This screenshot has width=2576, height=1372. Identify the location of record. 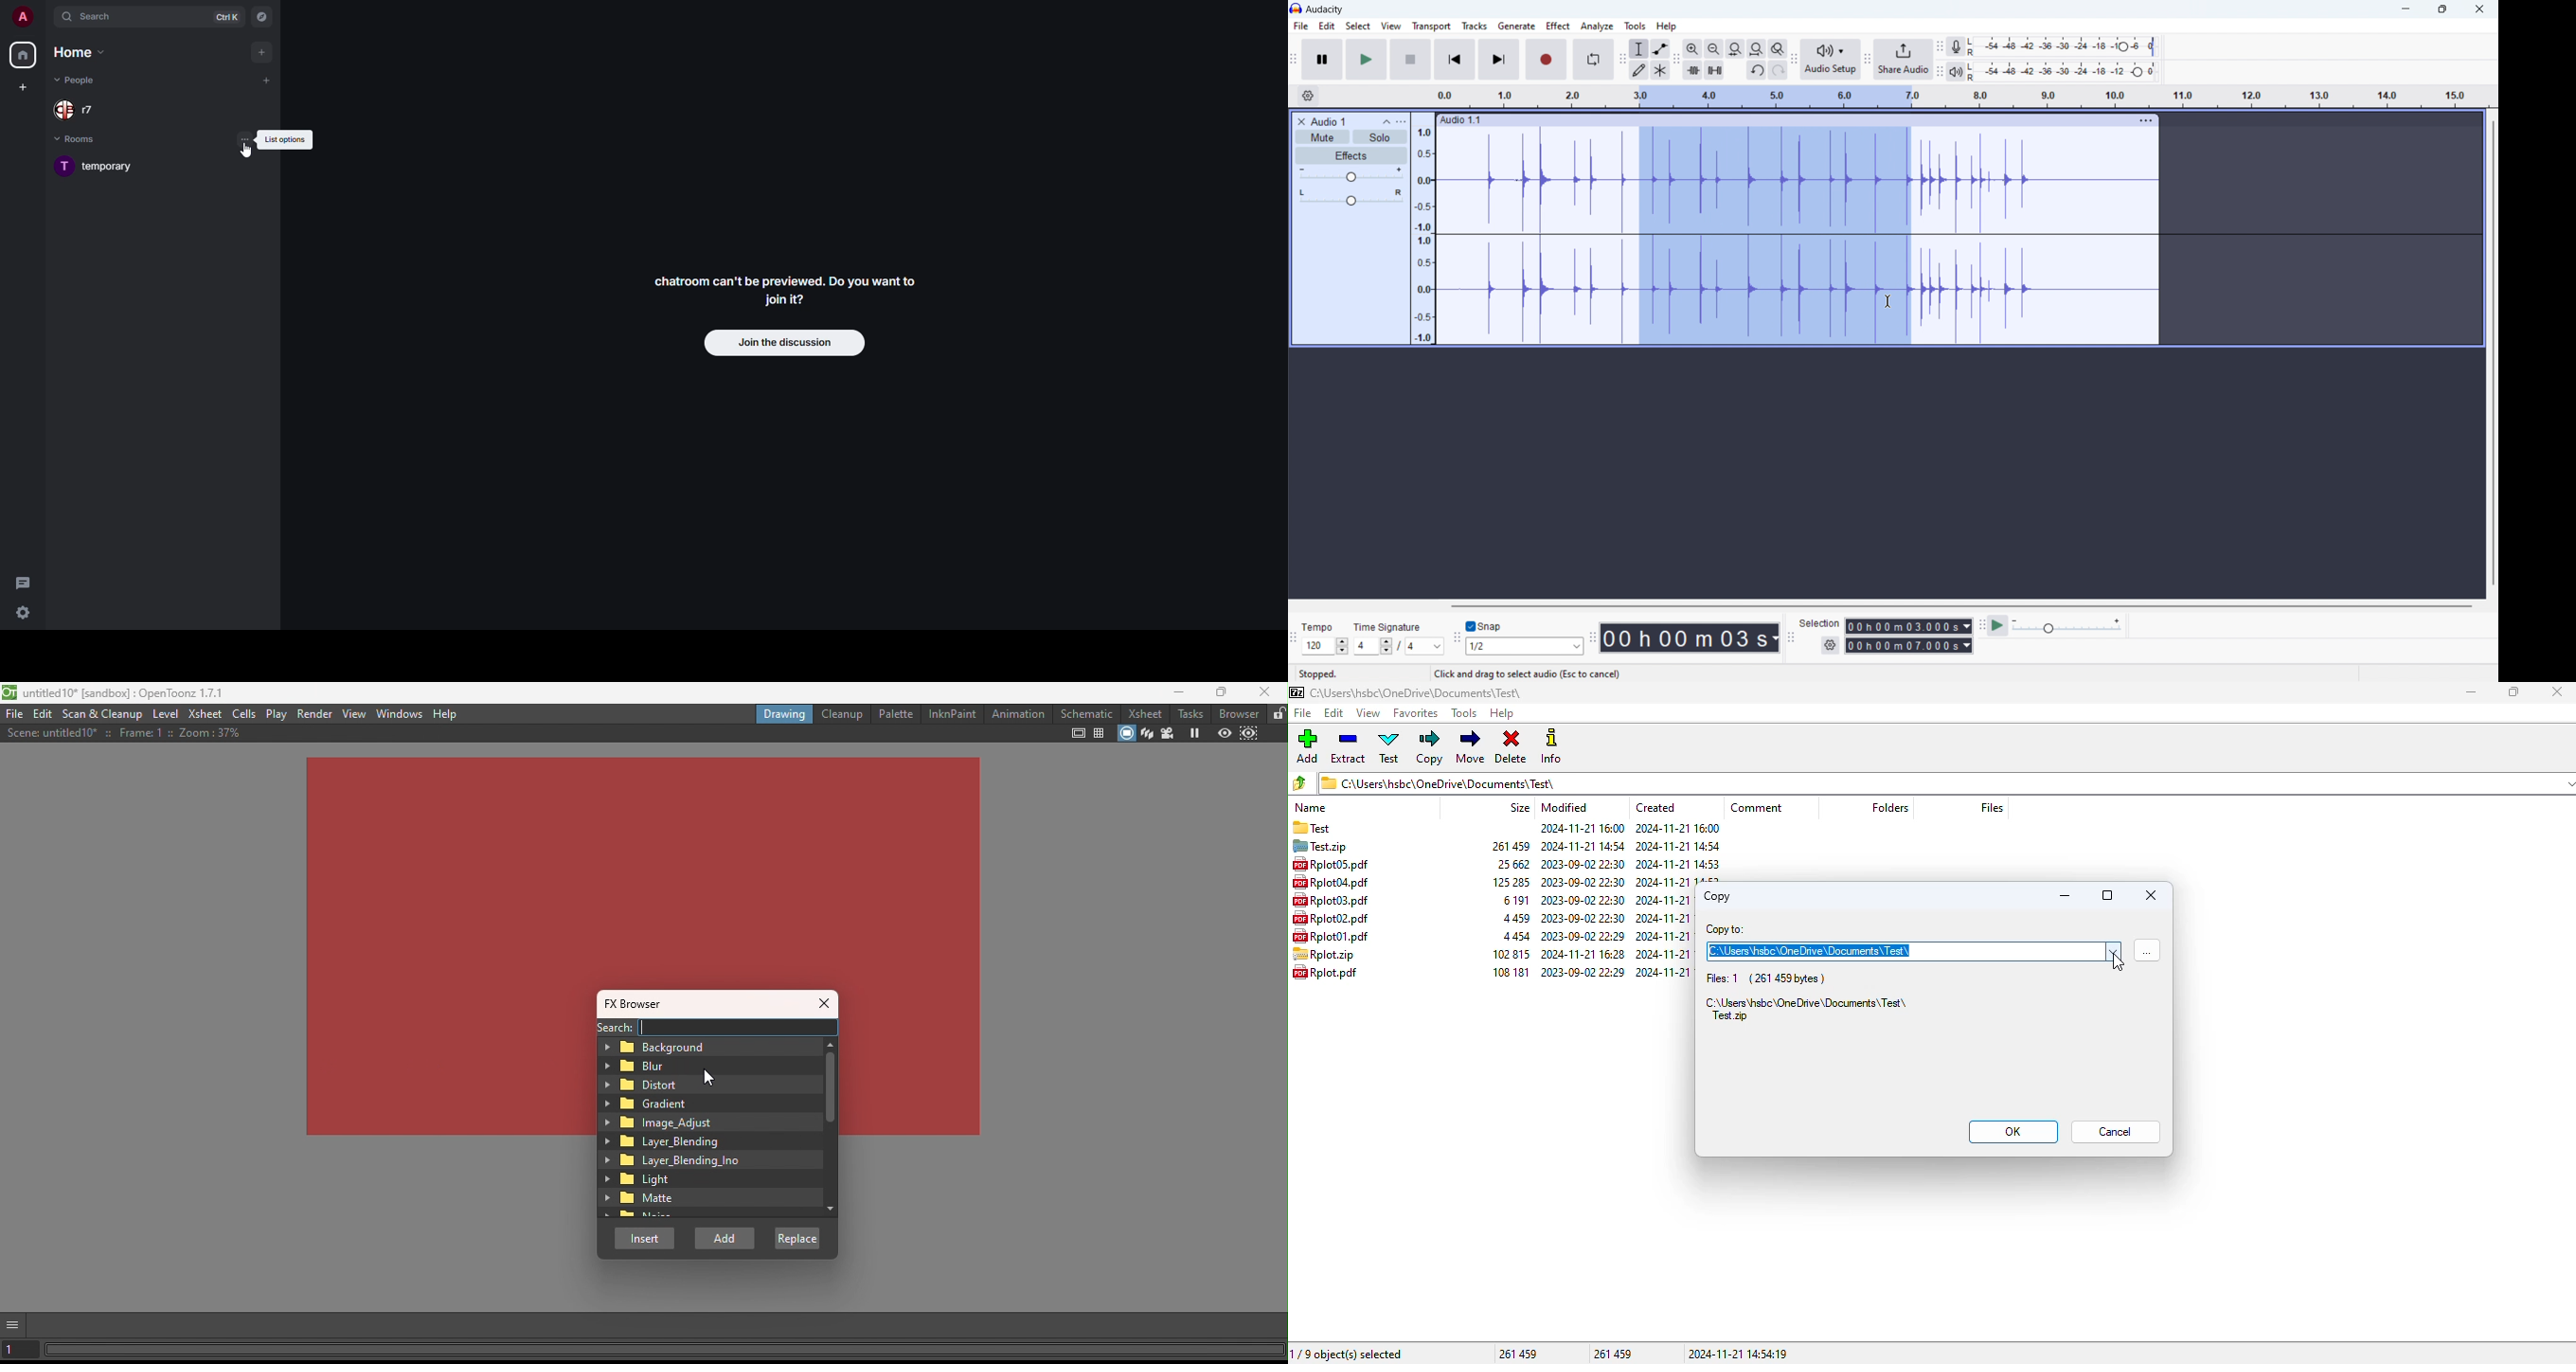
(1546, 59).